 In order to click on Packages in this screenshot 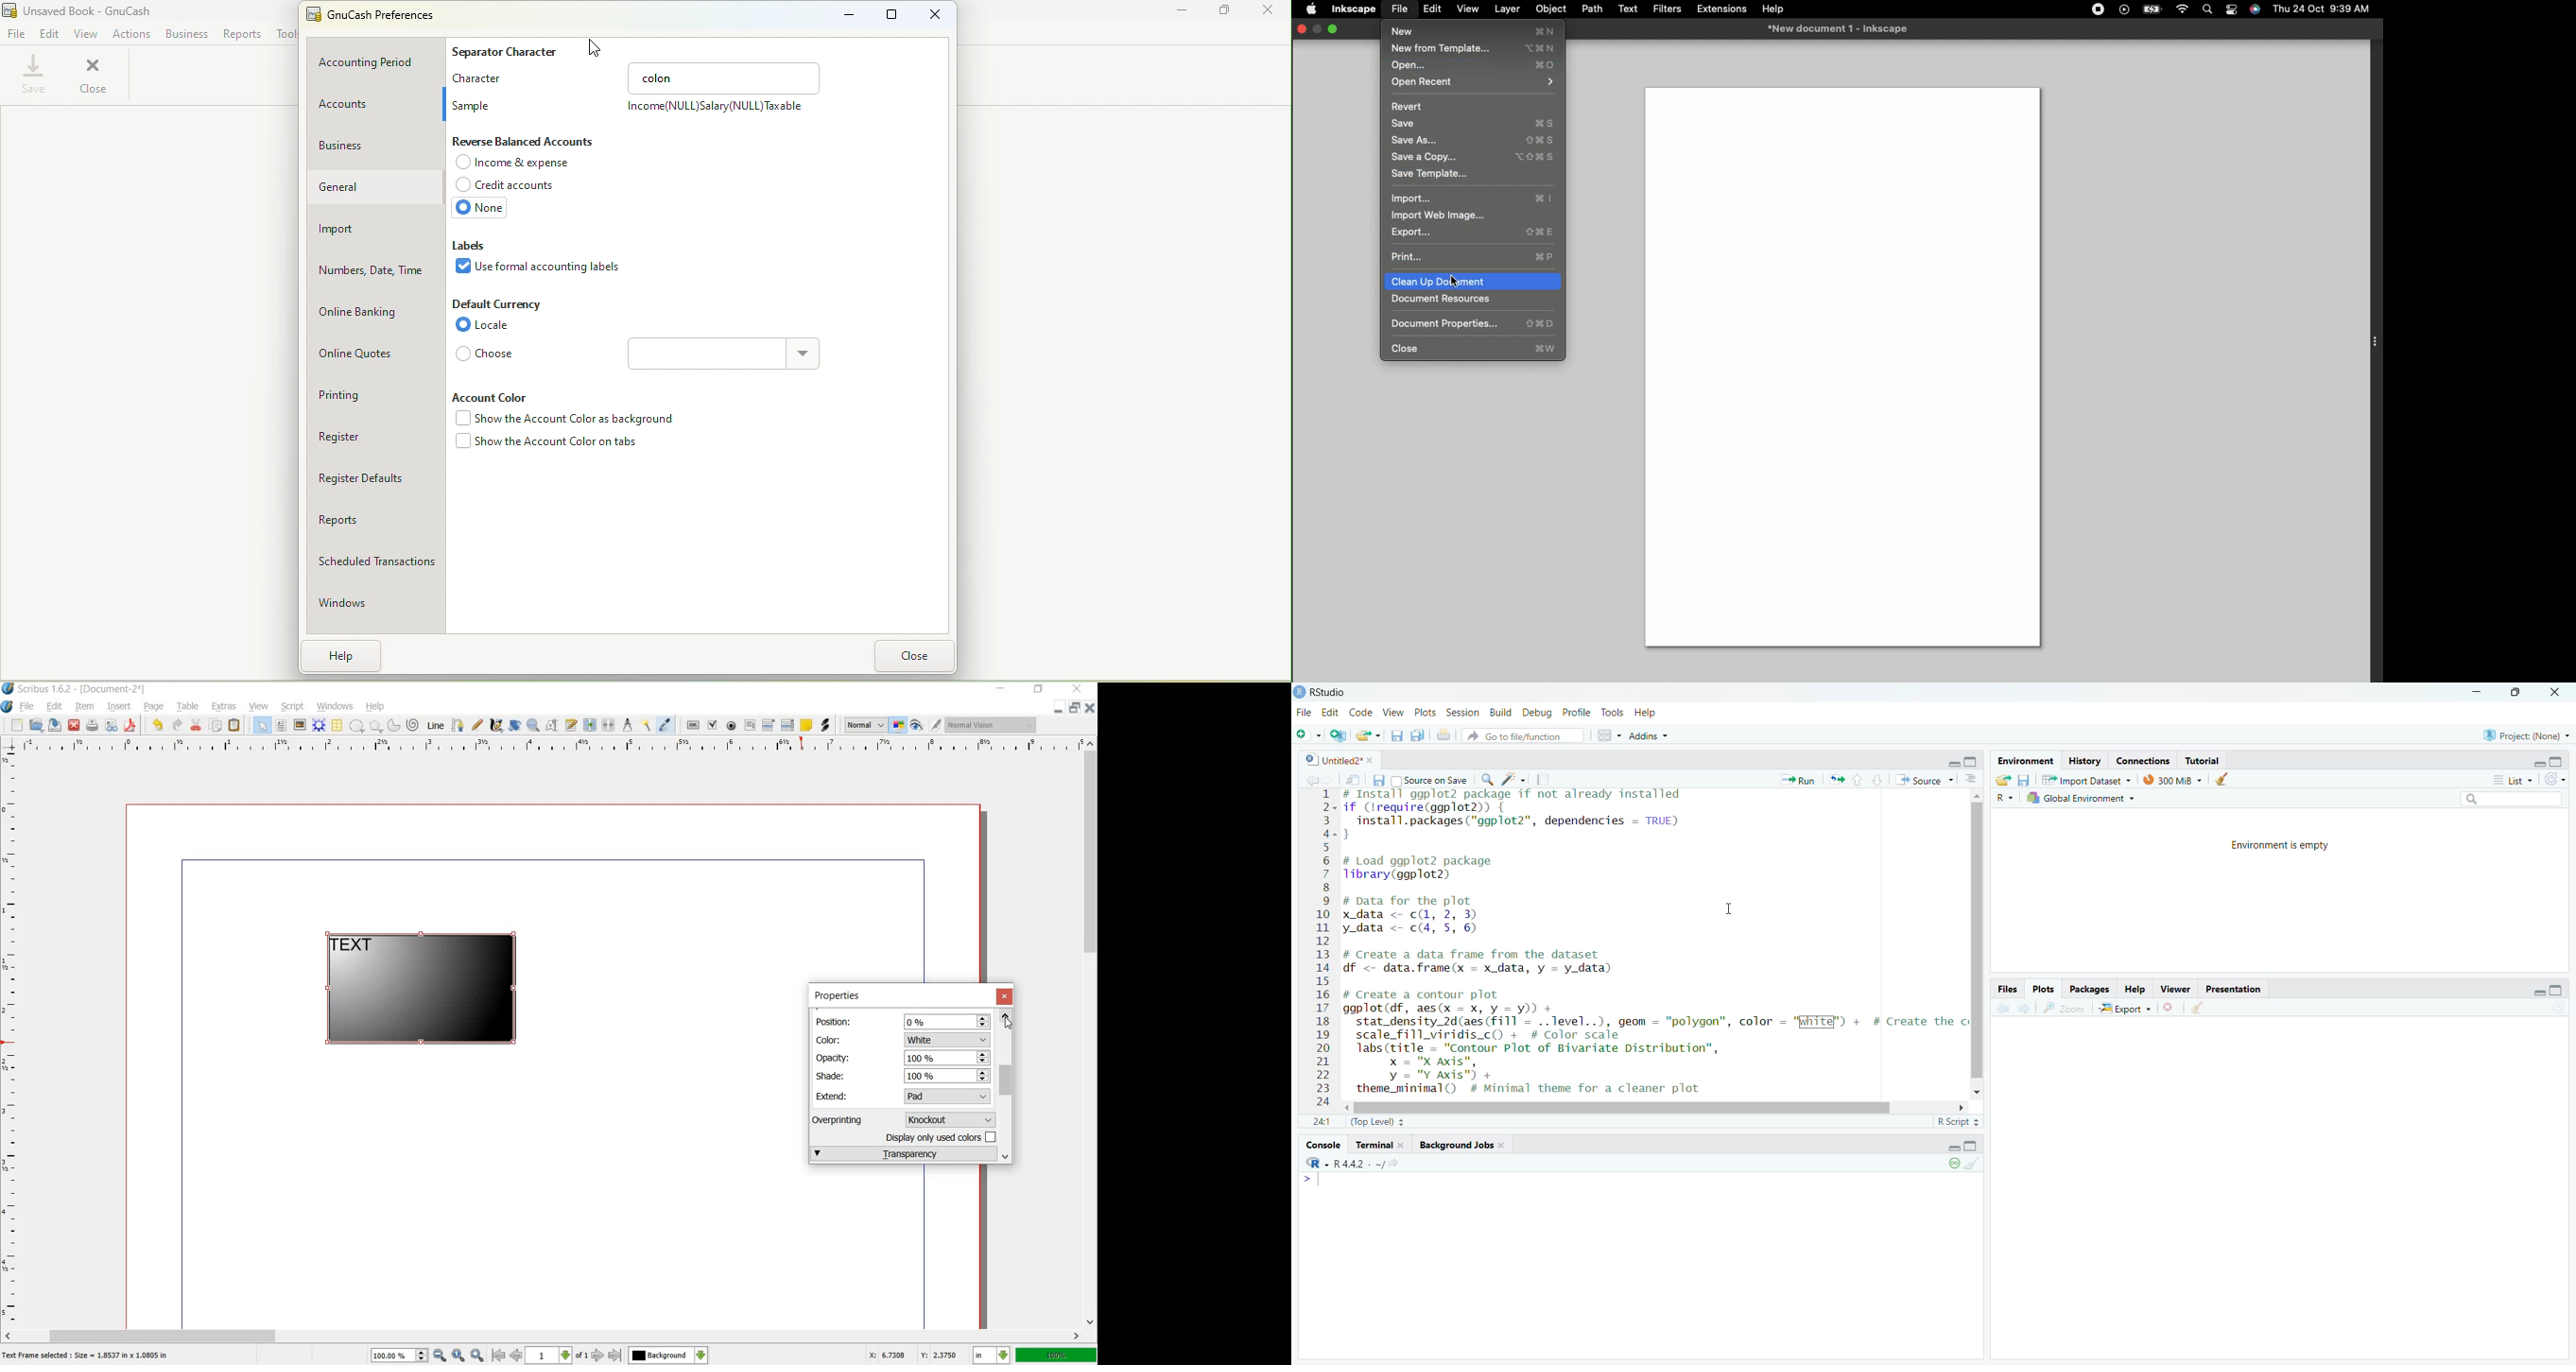, I will do `click(2088, 990)`.